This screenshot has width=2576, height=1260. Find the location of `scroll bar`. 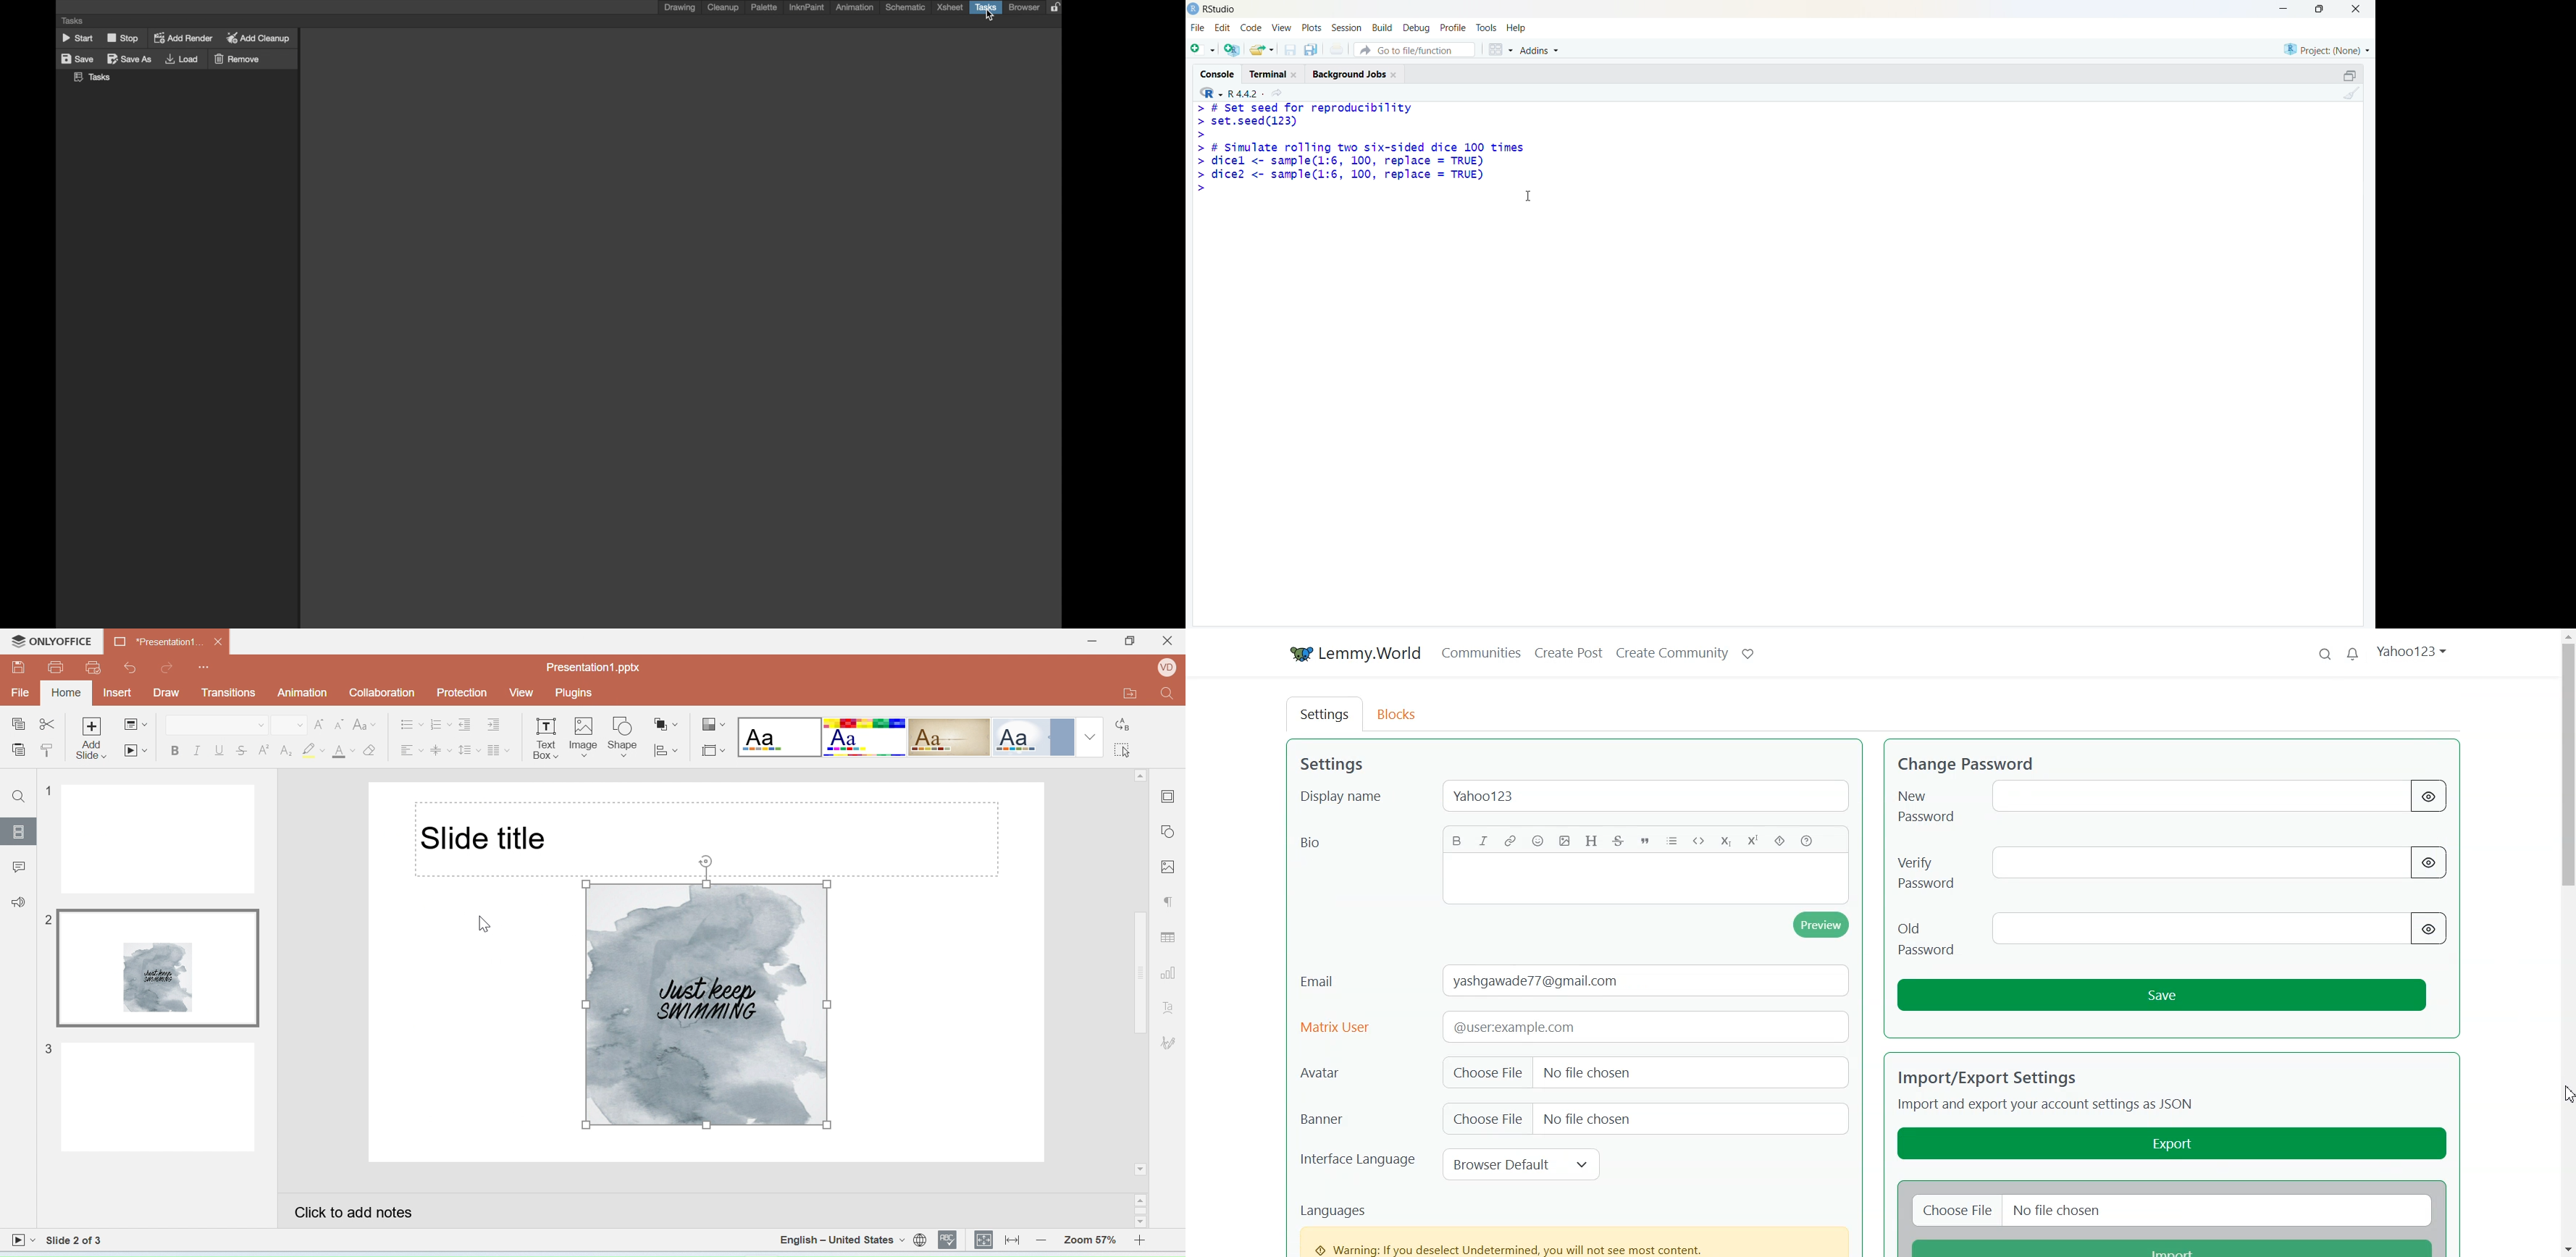

scroll bar is located at coordinates (2567, 943).